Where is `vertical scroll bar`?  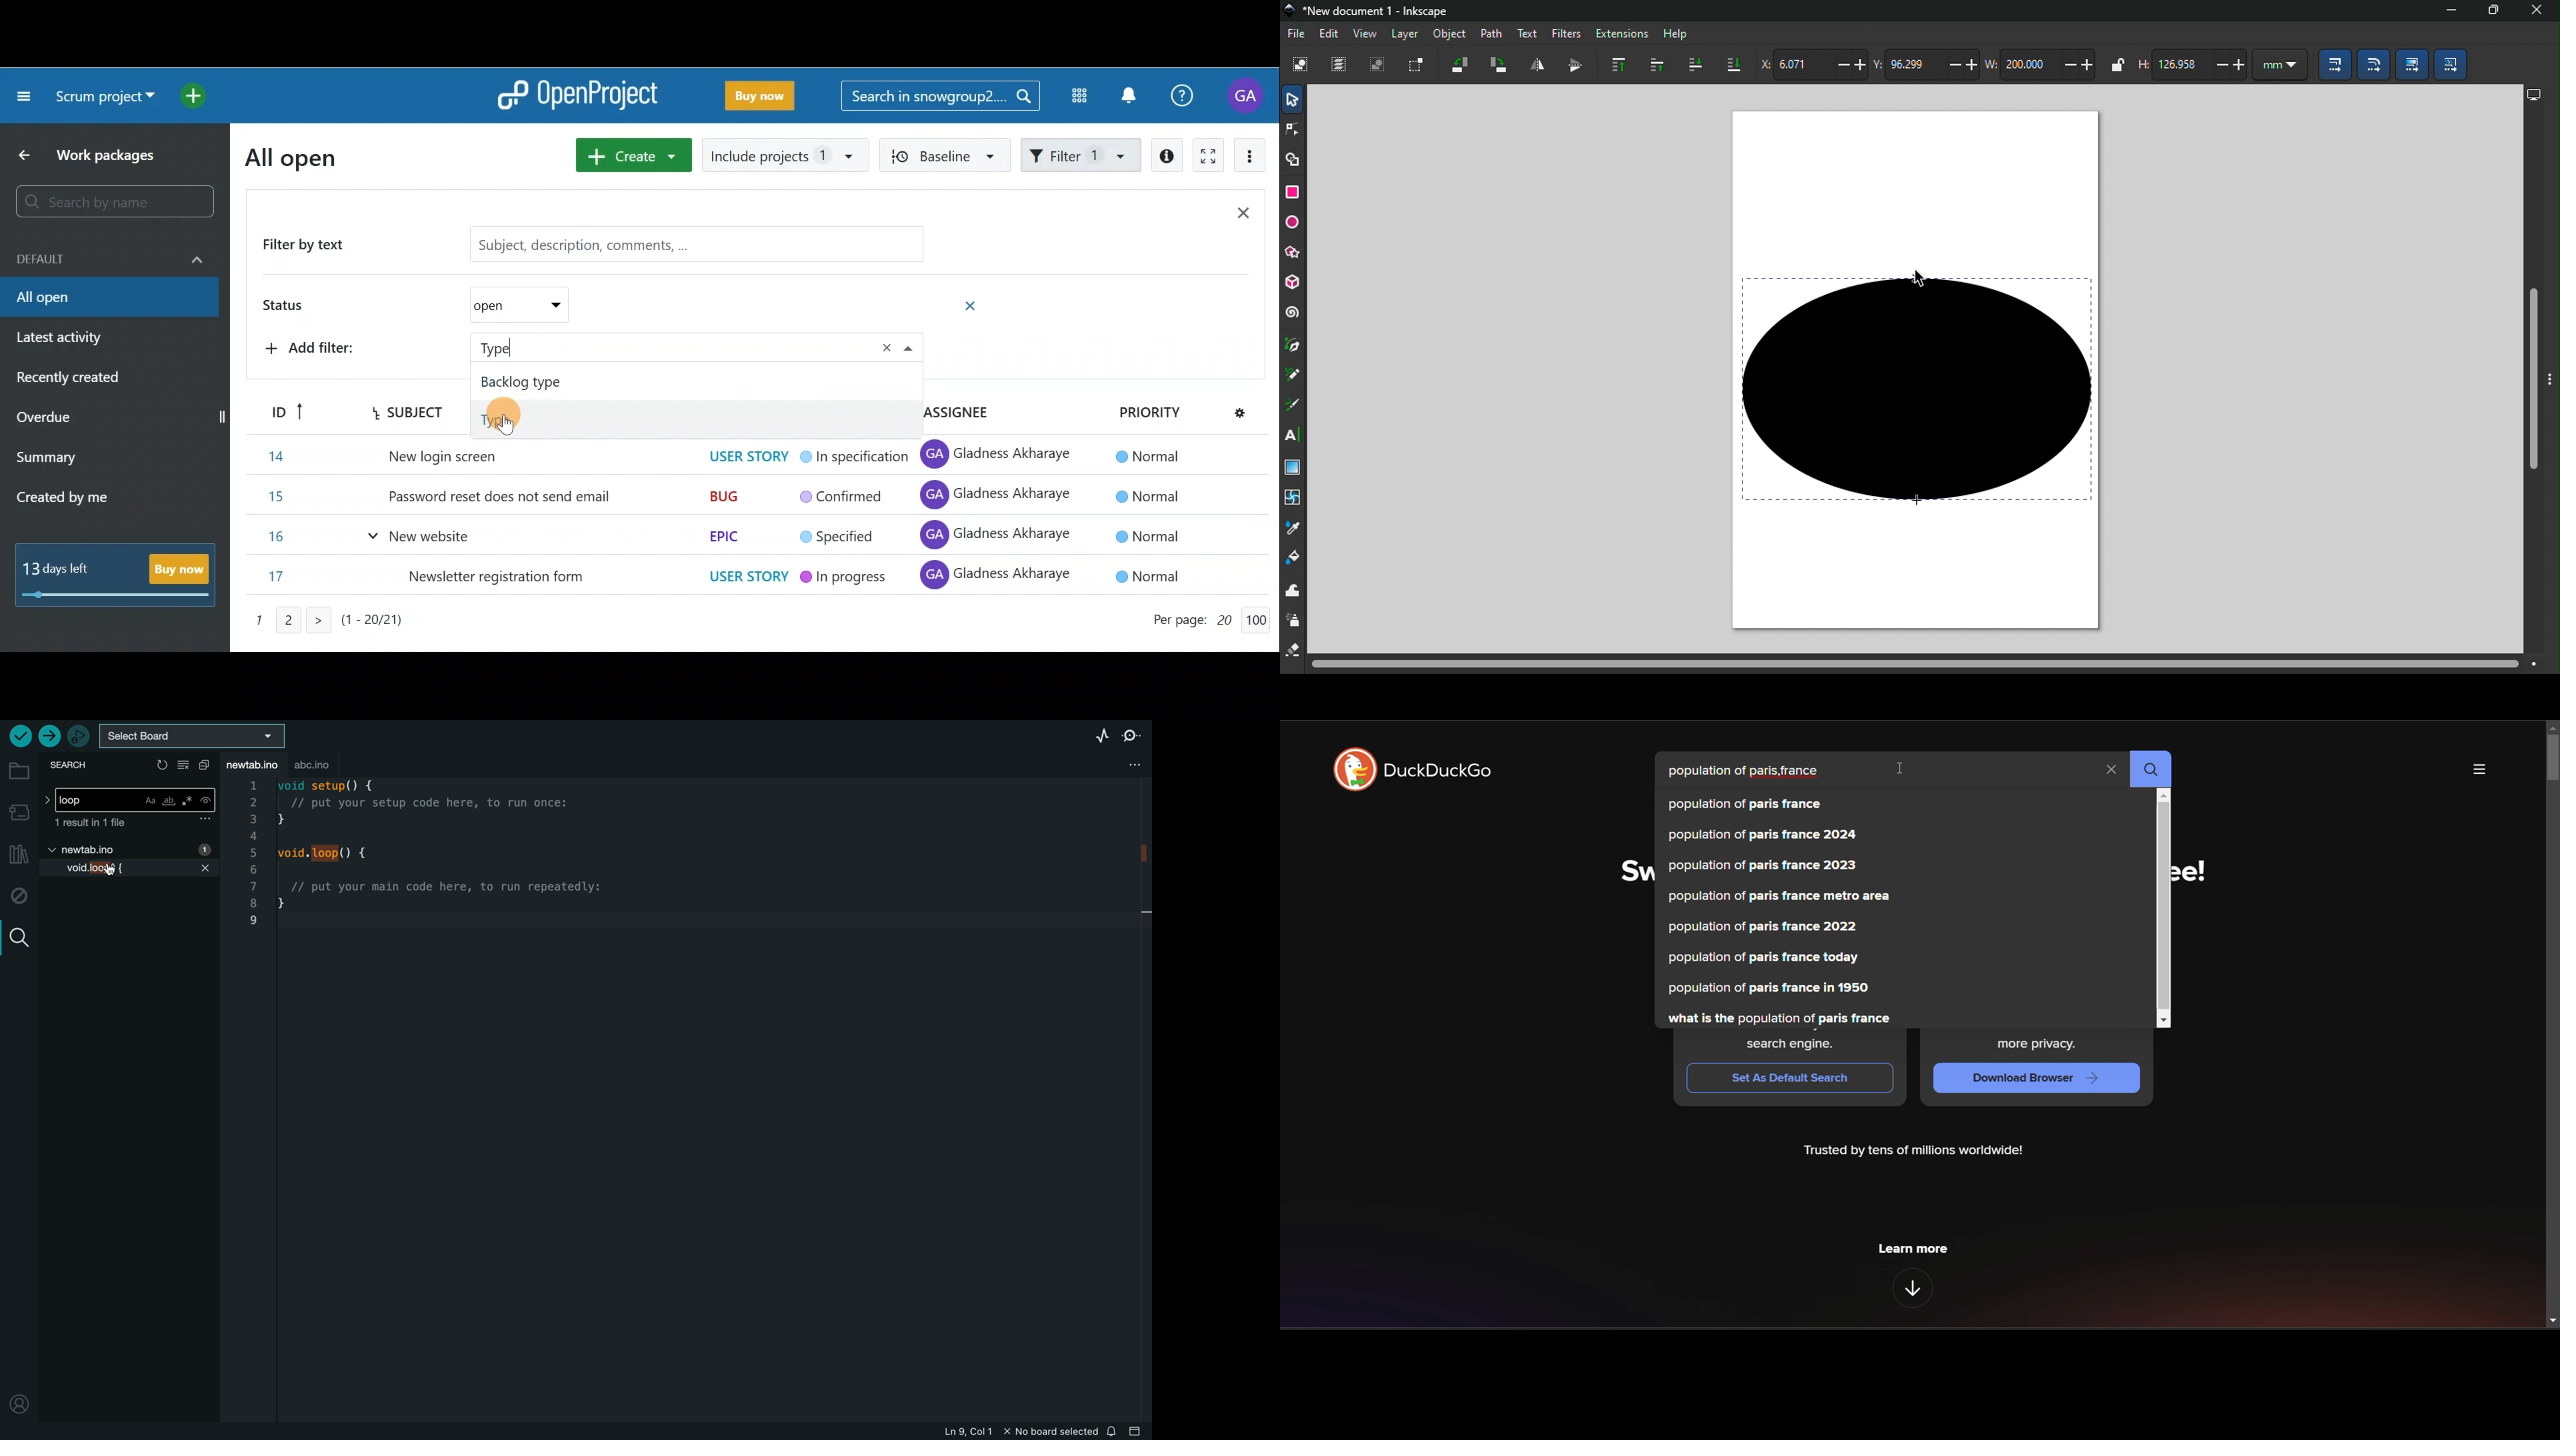 vertical scroll bar is located at coordinates (2165, 908).